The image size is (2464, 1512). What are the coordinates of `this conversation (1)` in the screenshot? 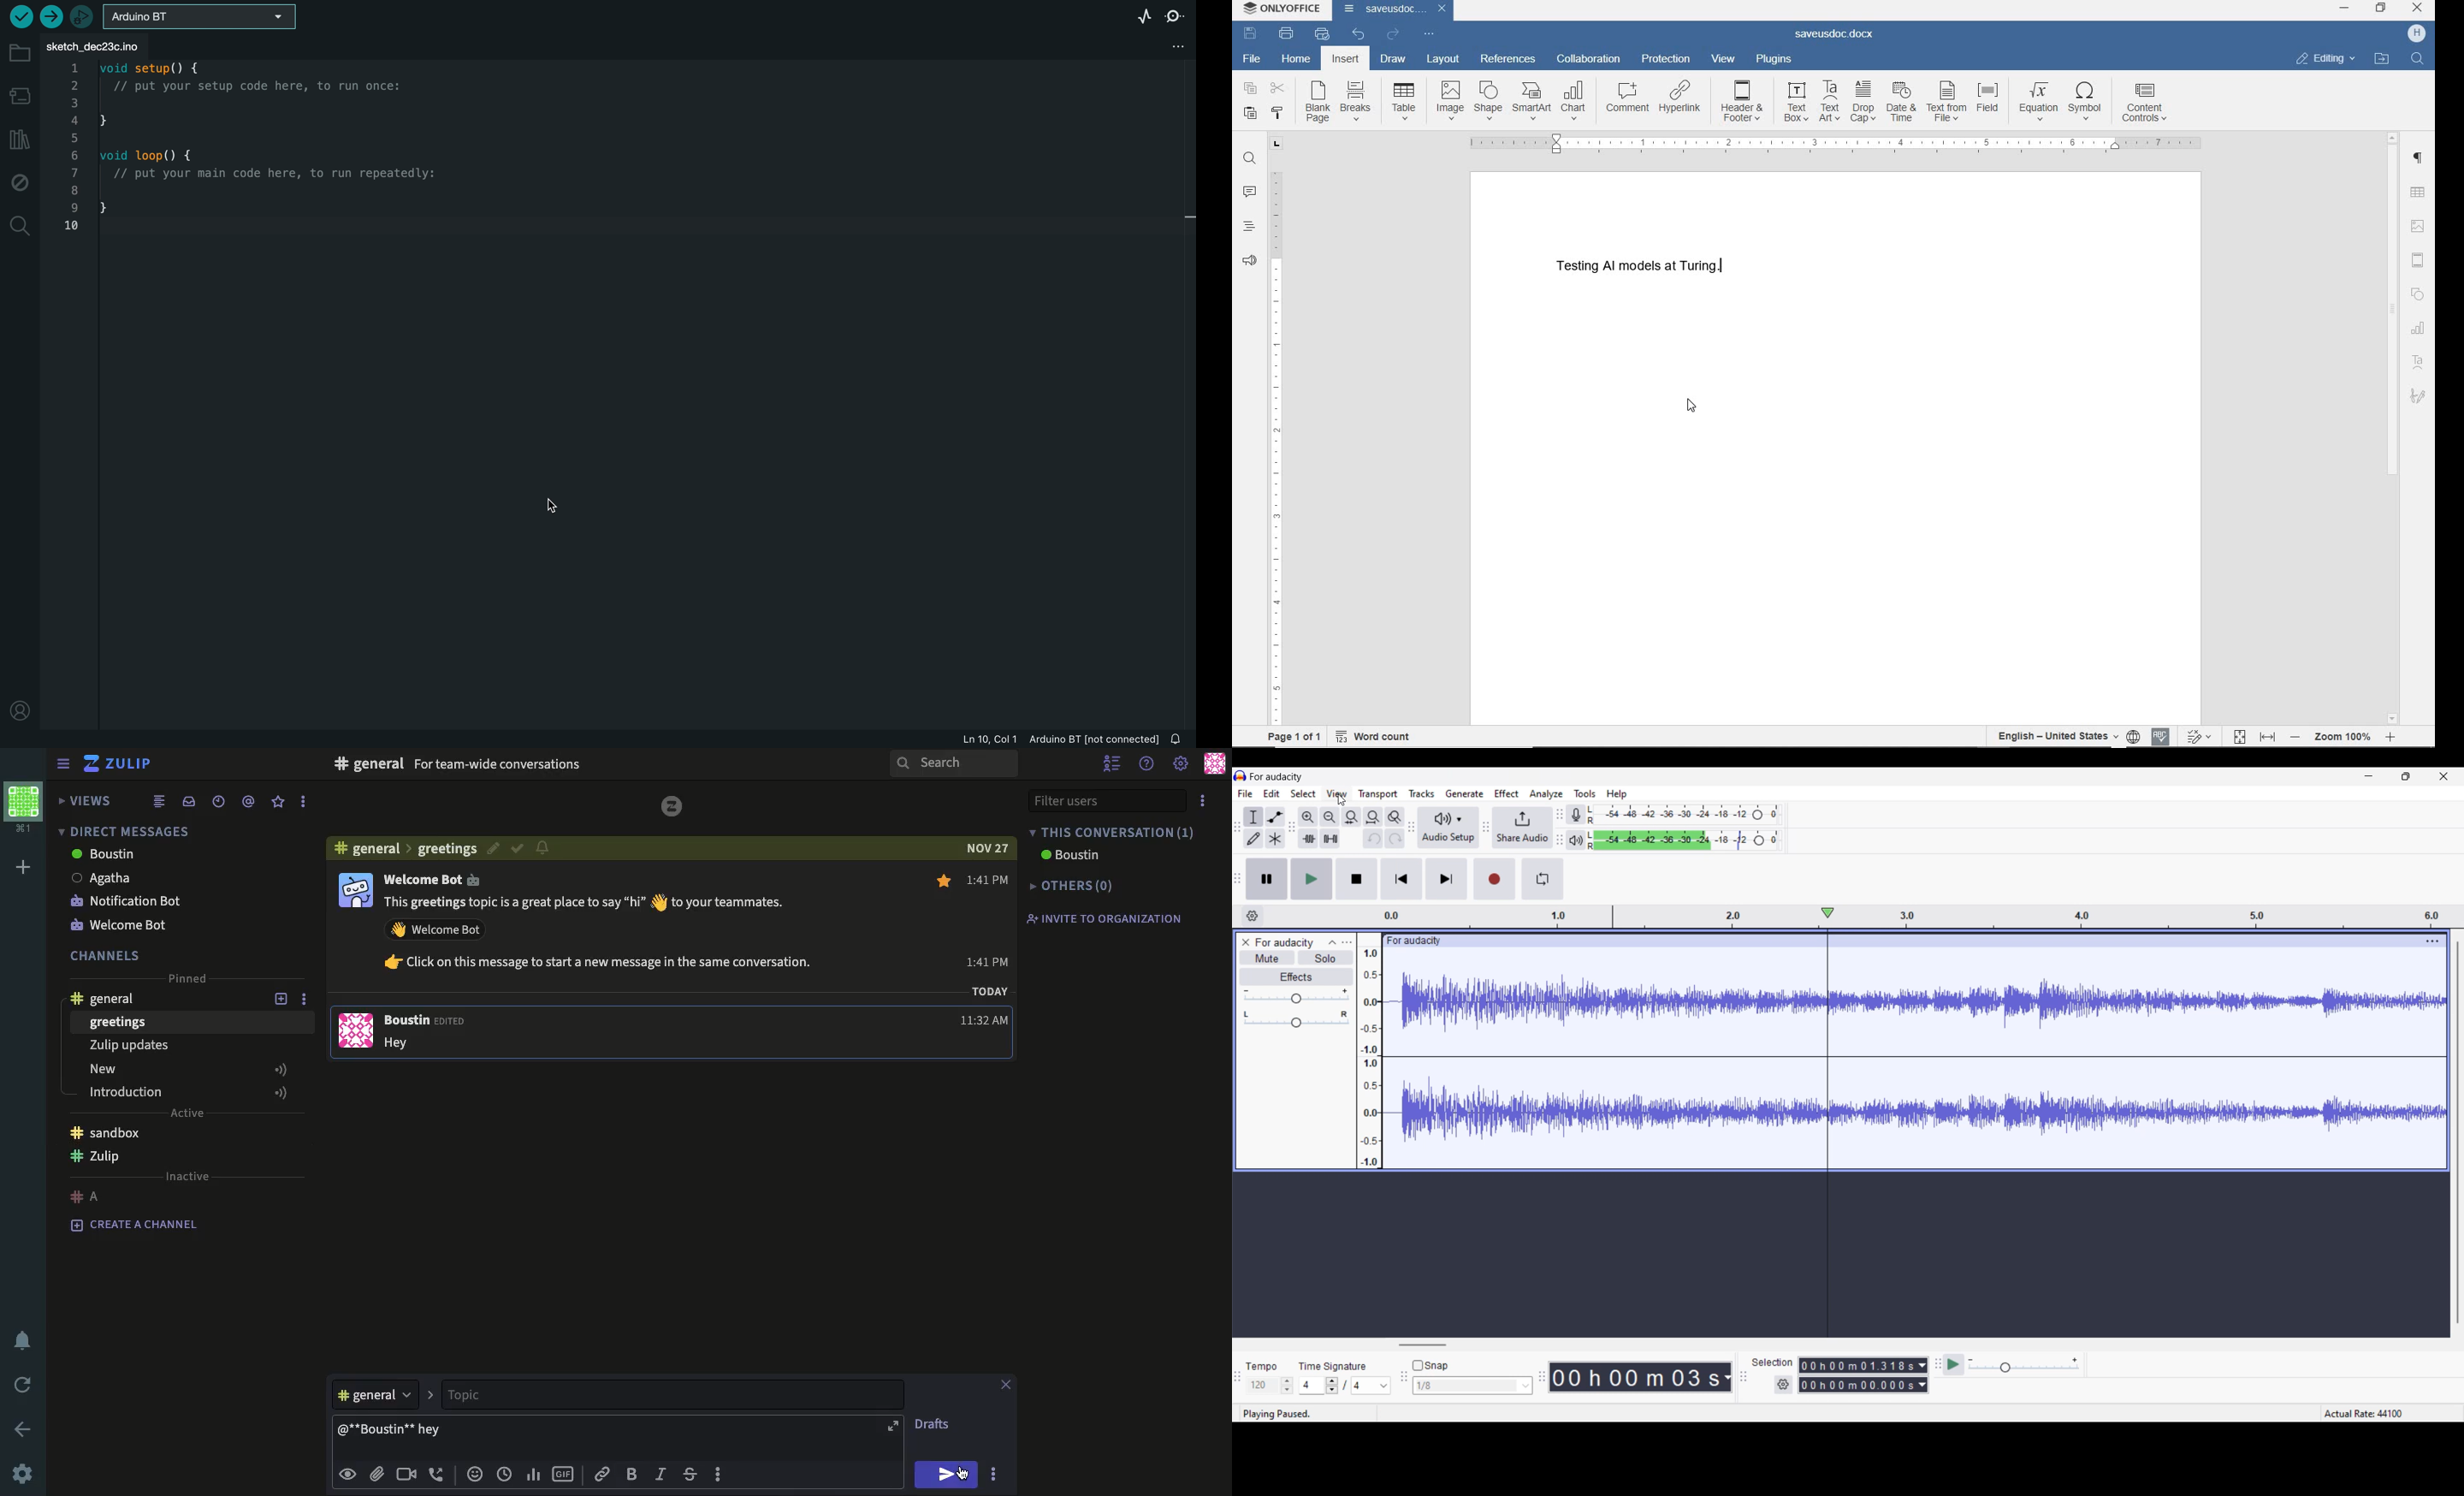 It's located at (1112, 832).